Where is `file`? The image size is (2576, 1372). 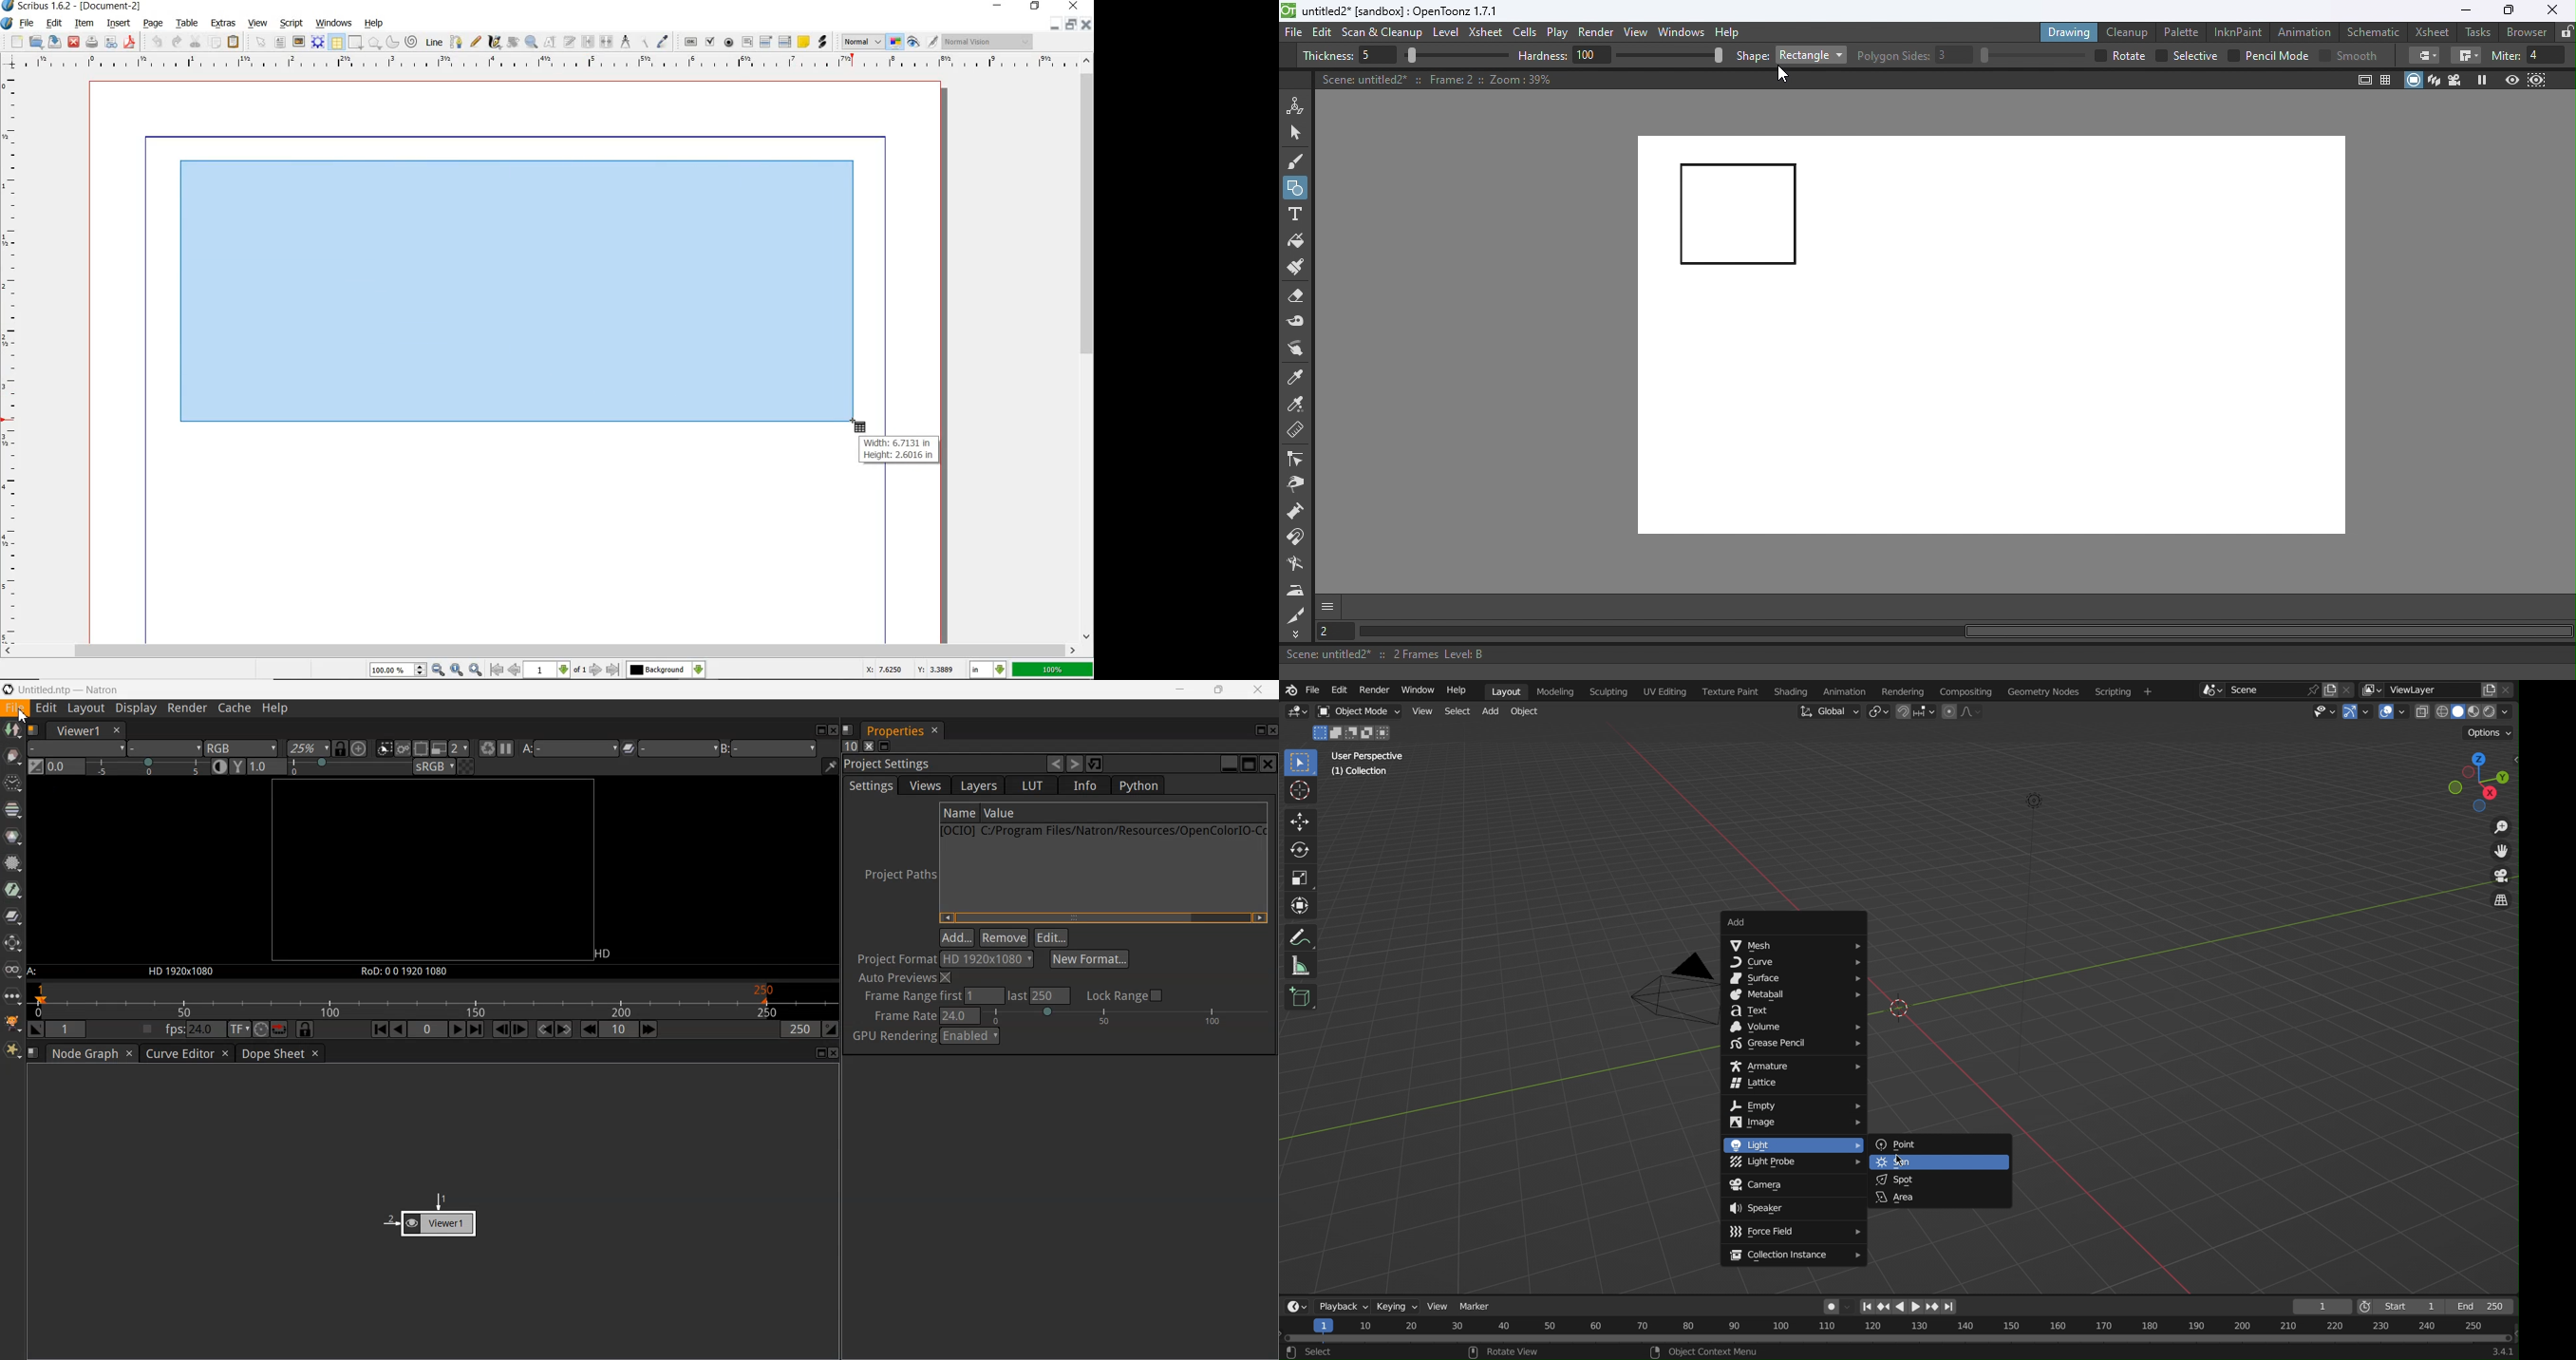 file is located at coordinates (28, 24).